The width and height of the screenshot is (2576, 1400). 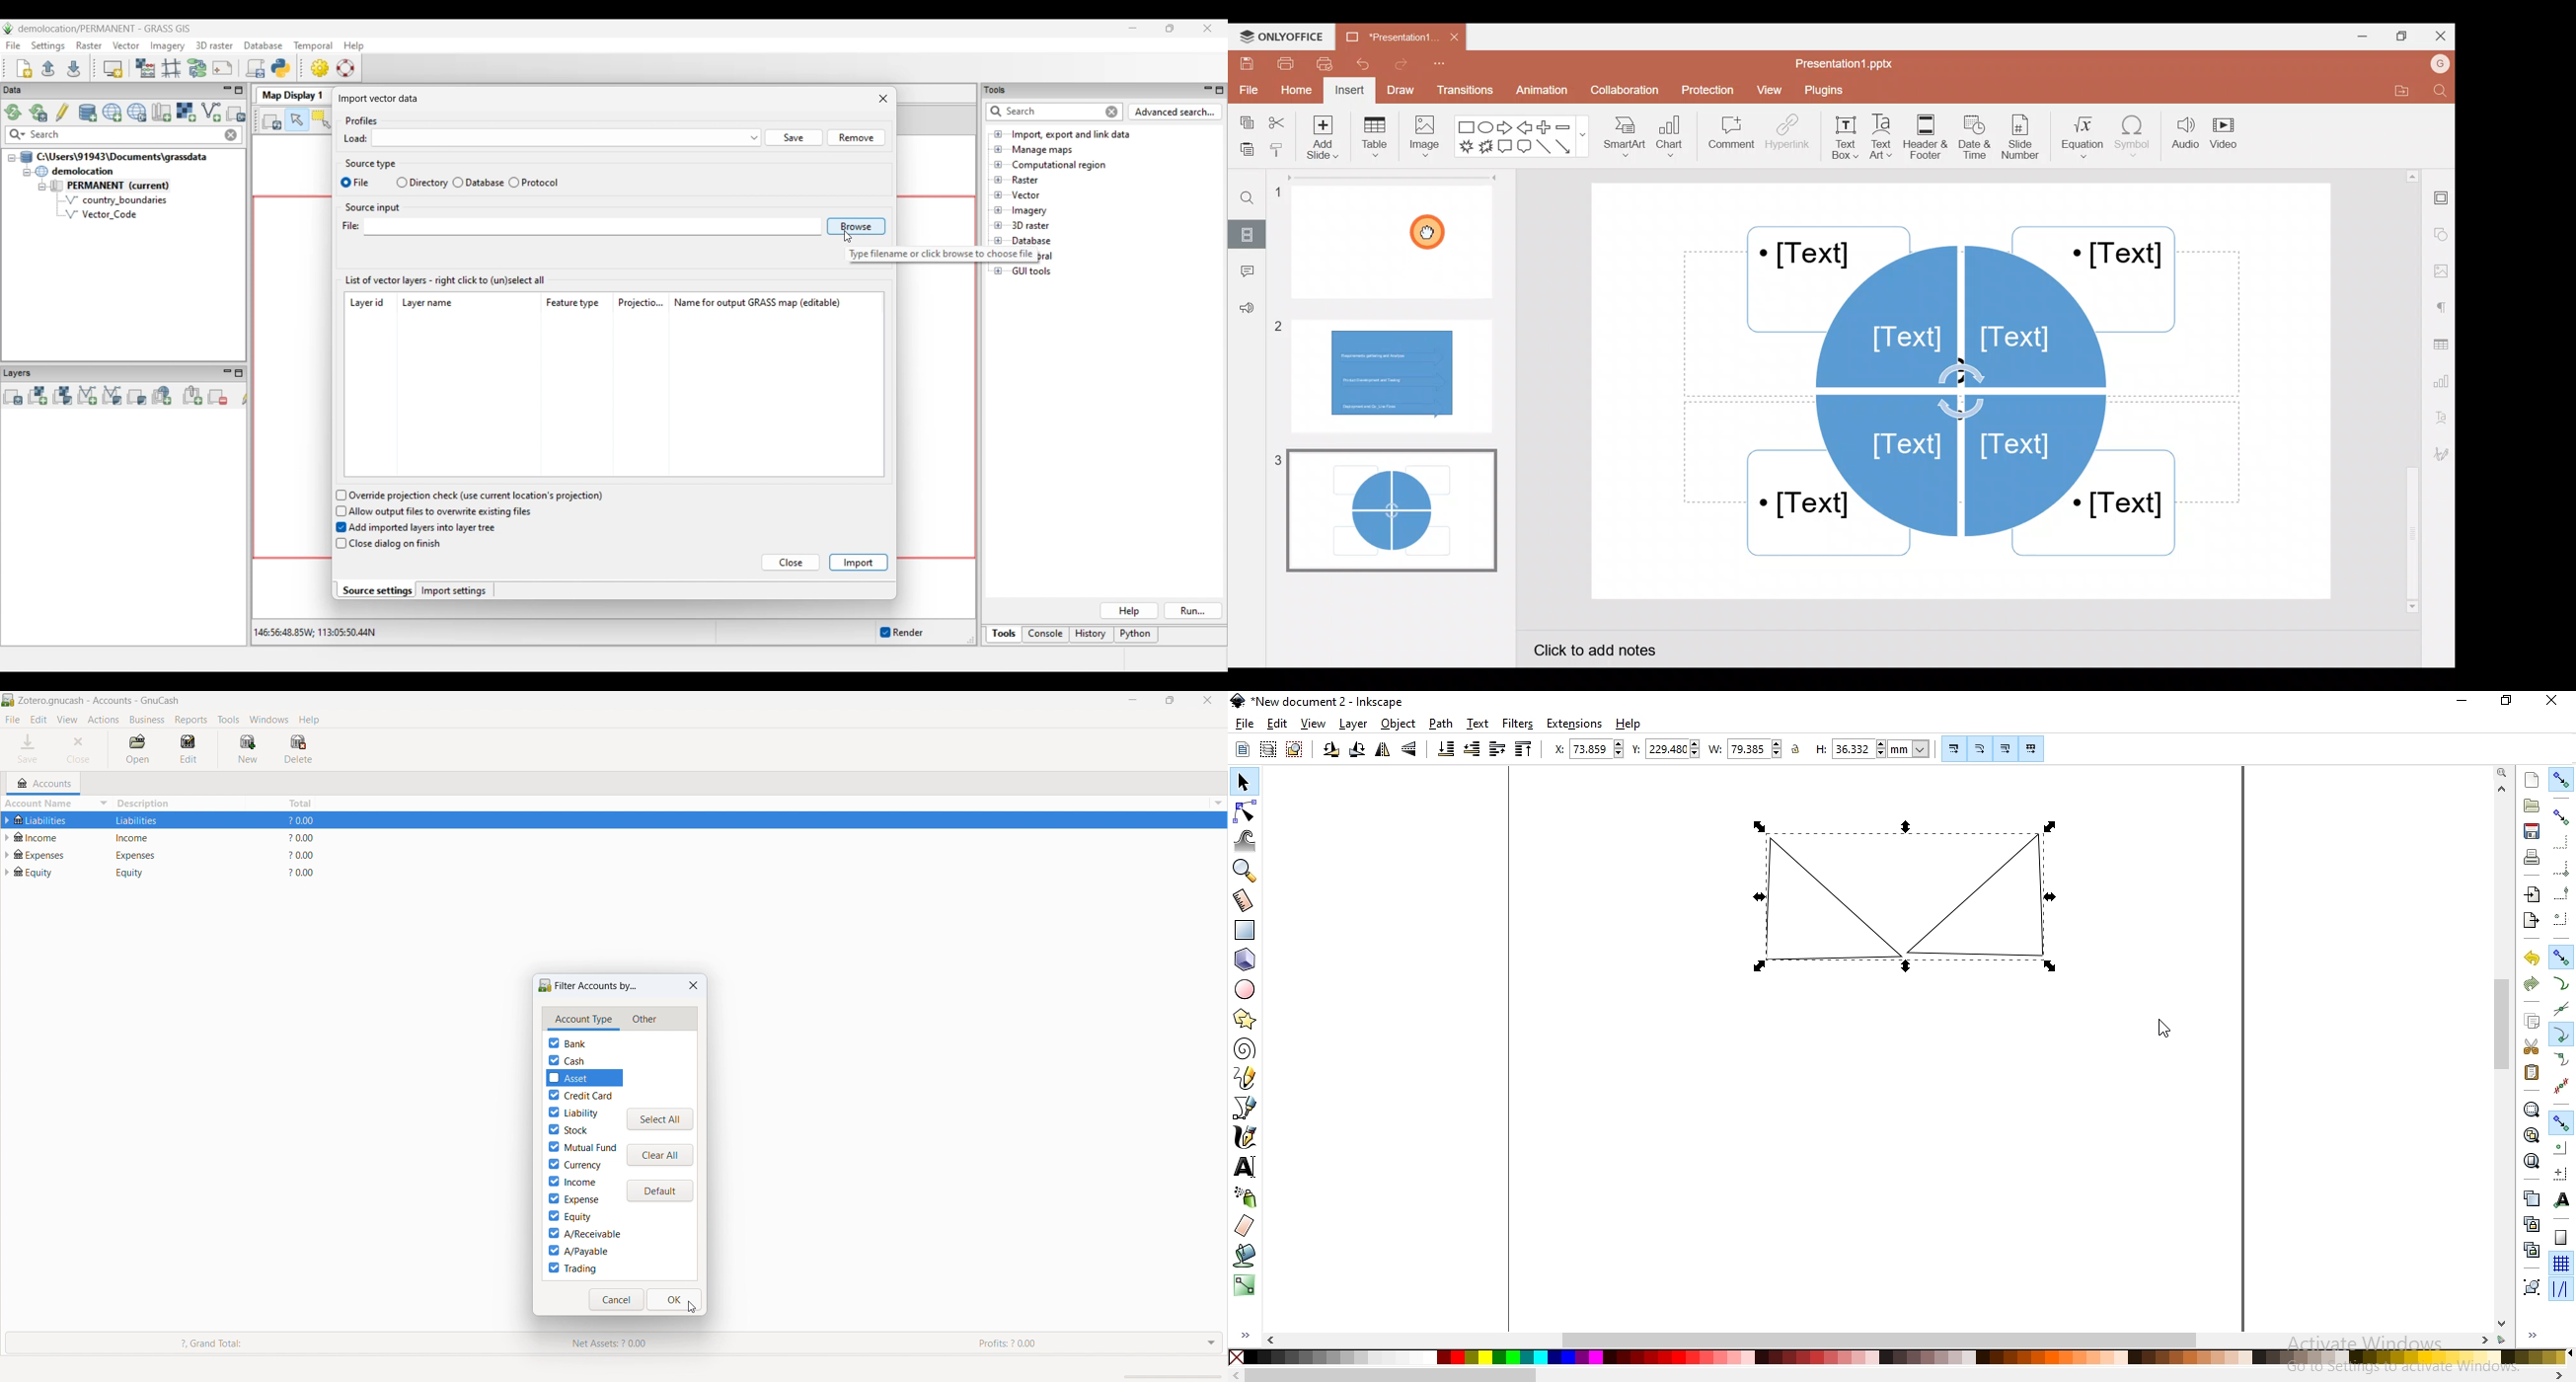 I want to click on Minus, so click(x=1570, y=127).